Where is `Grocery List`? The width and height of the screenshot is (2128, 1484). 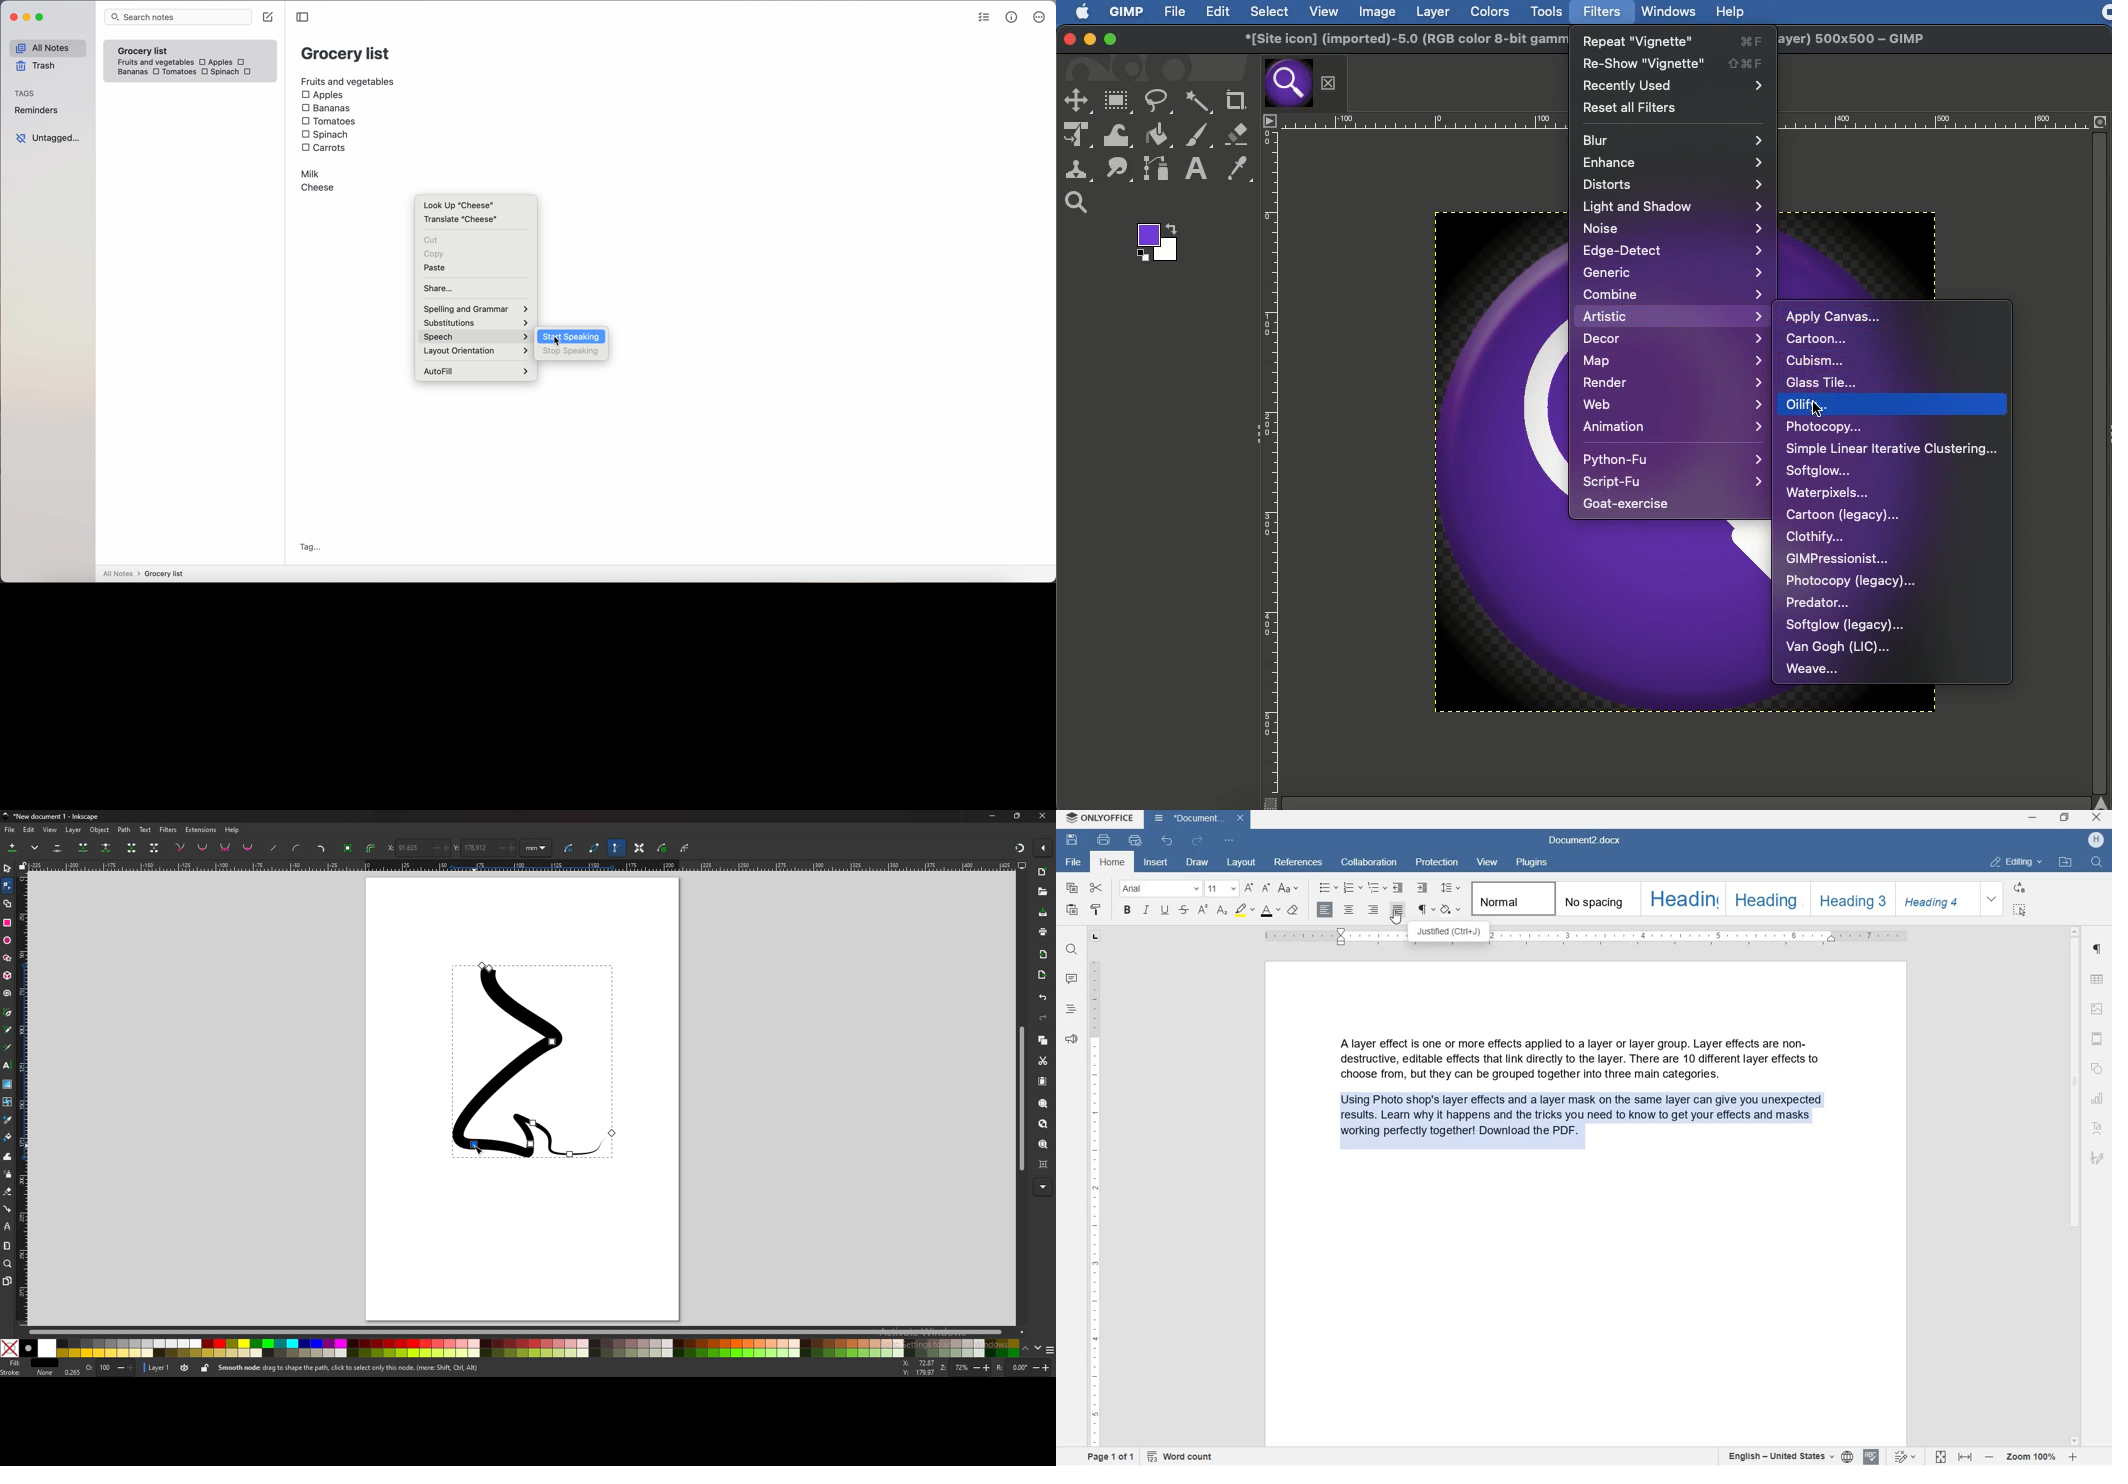
Grocery List is located at coordinates (345, 55).